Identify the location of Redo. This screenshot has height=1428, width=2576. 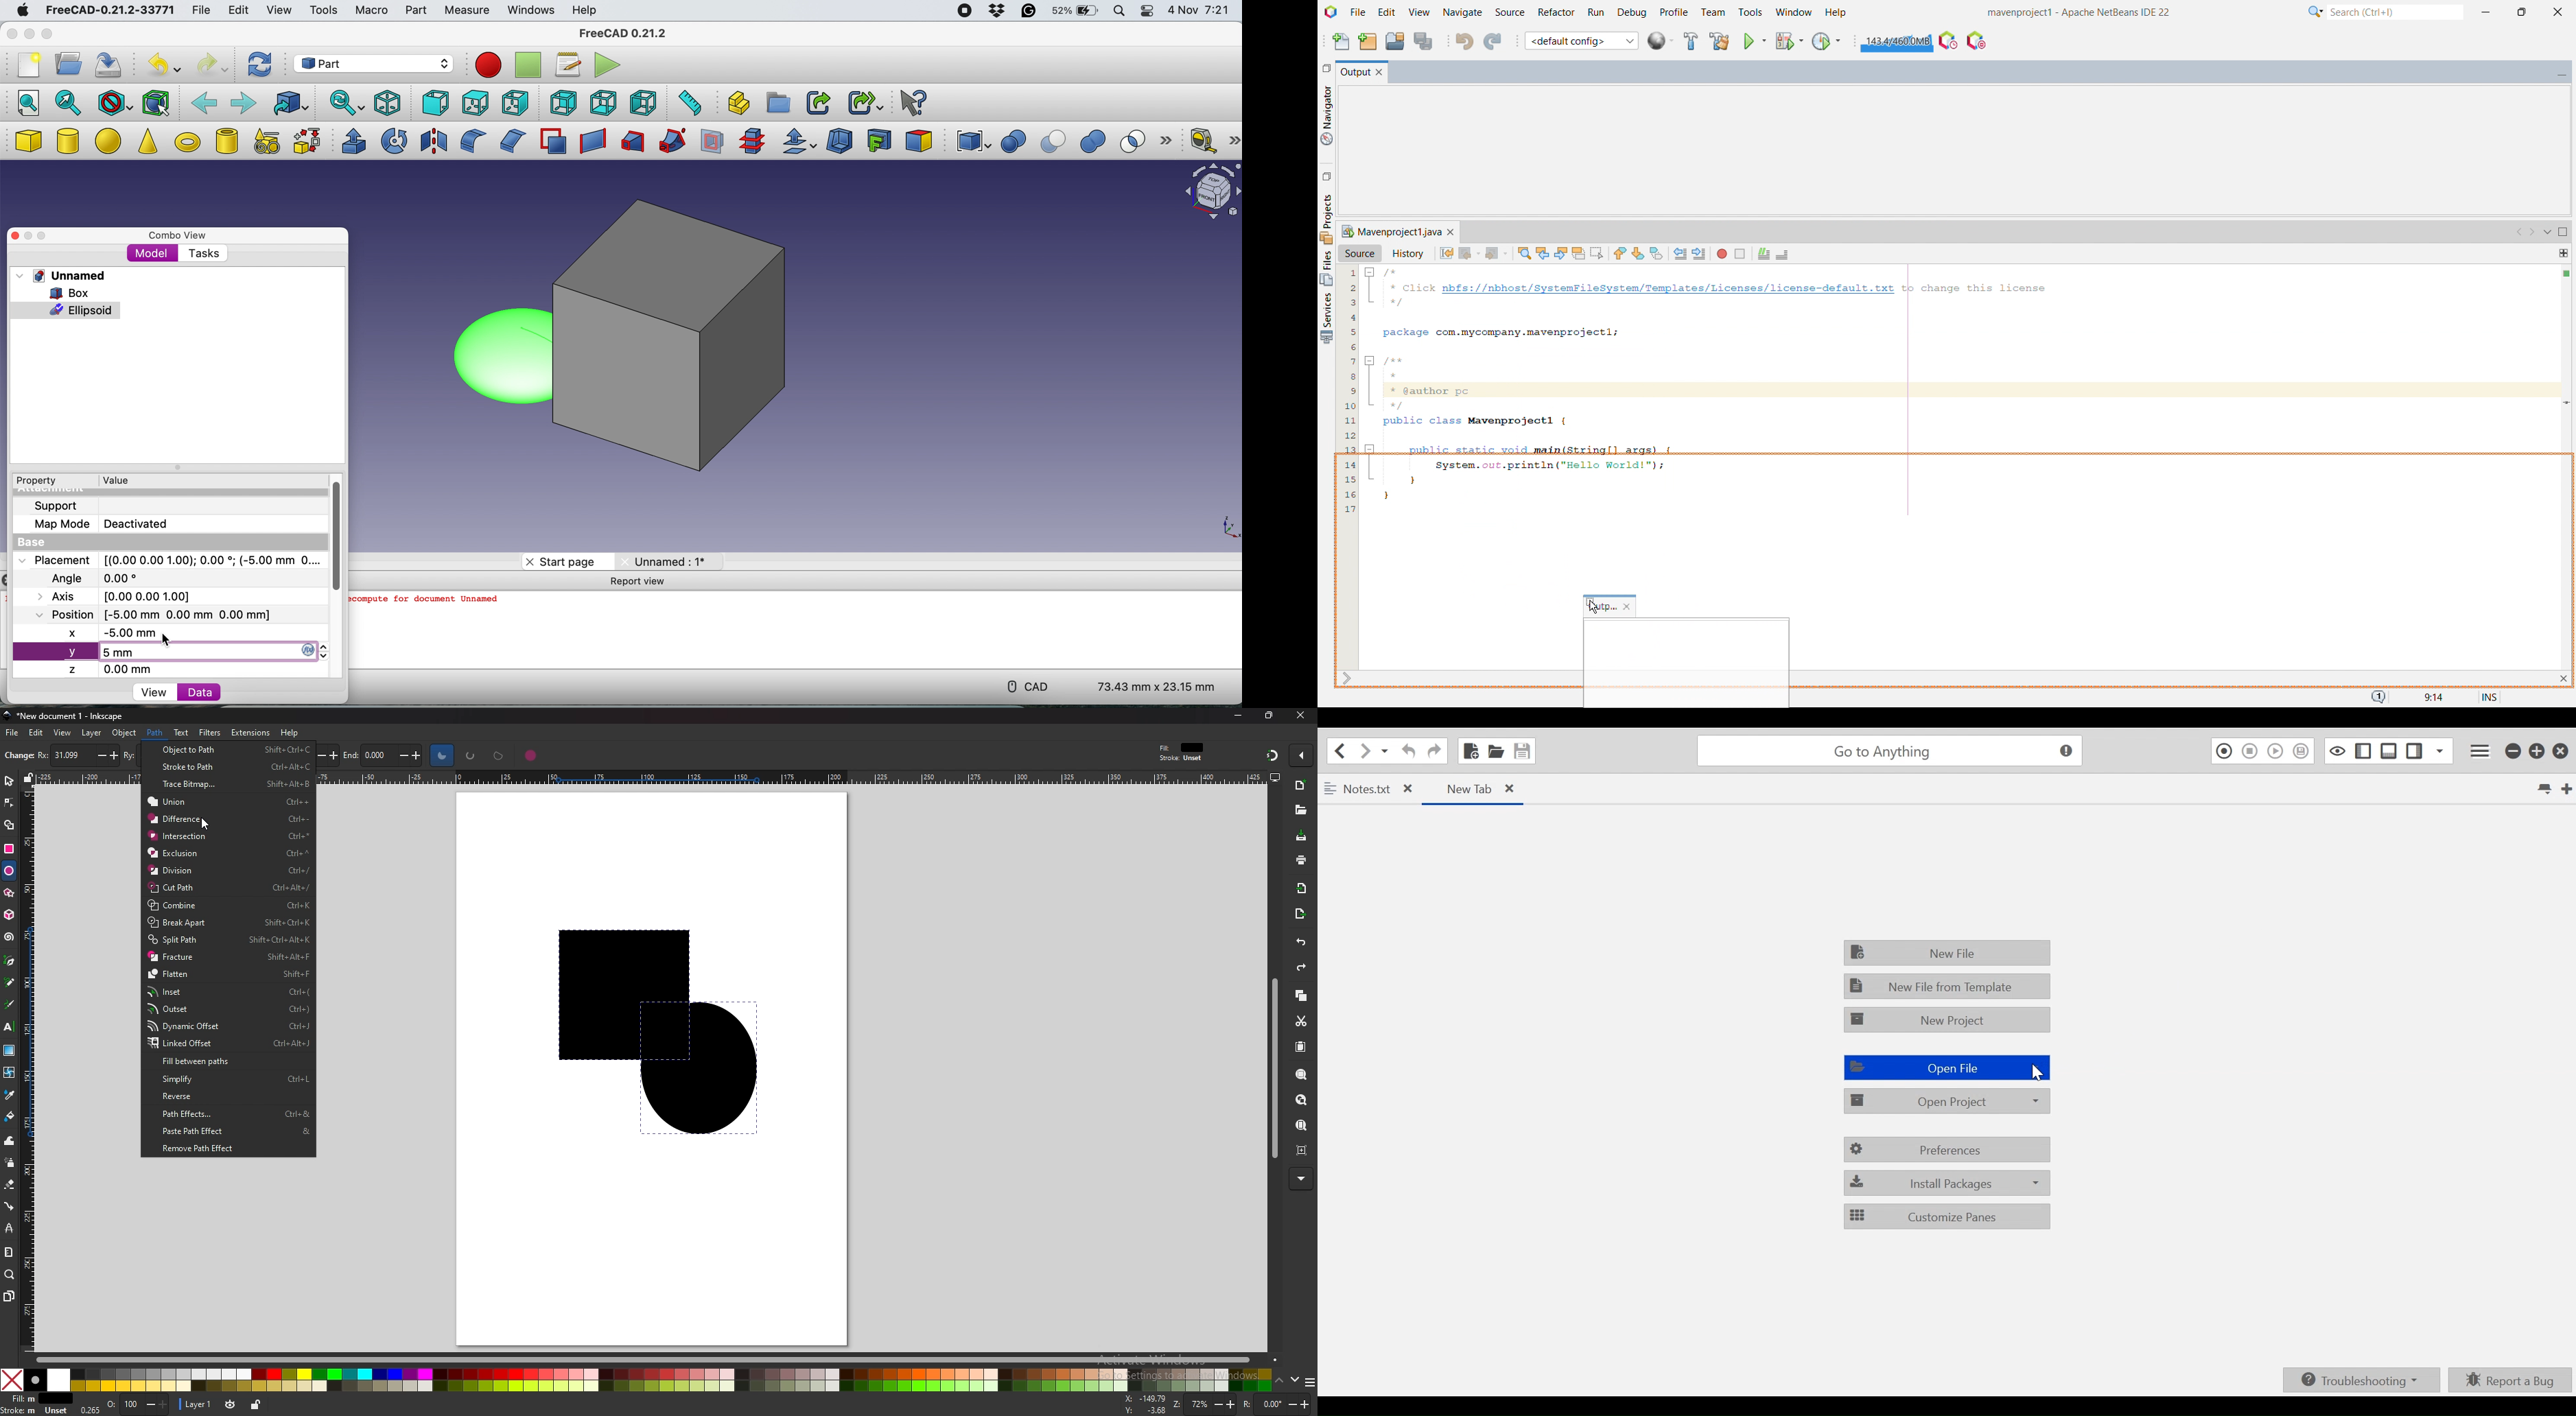
(1434, 751).